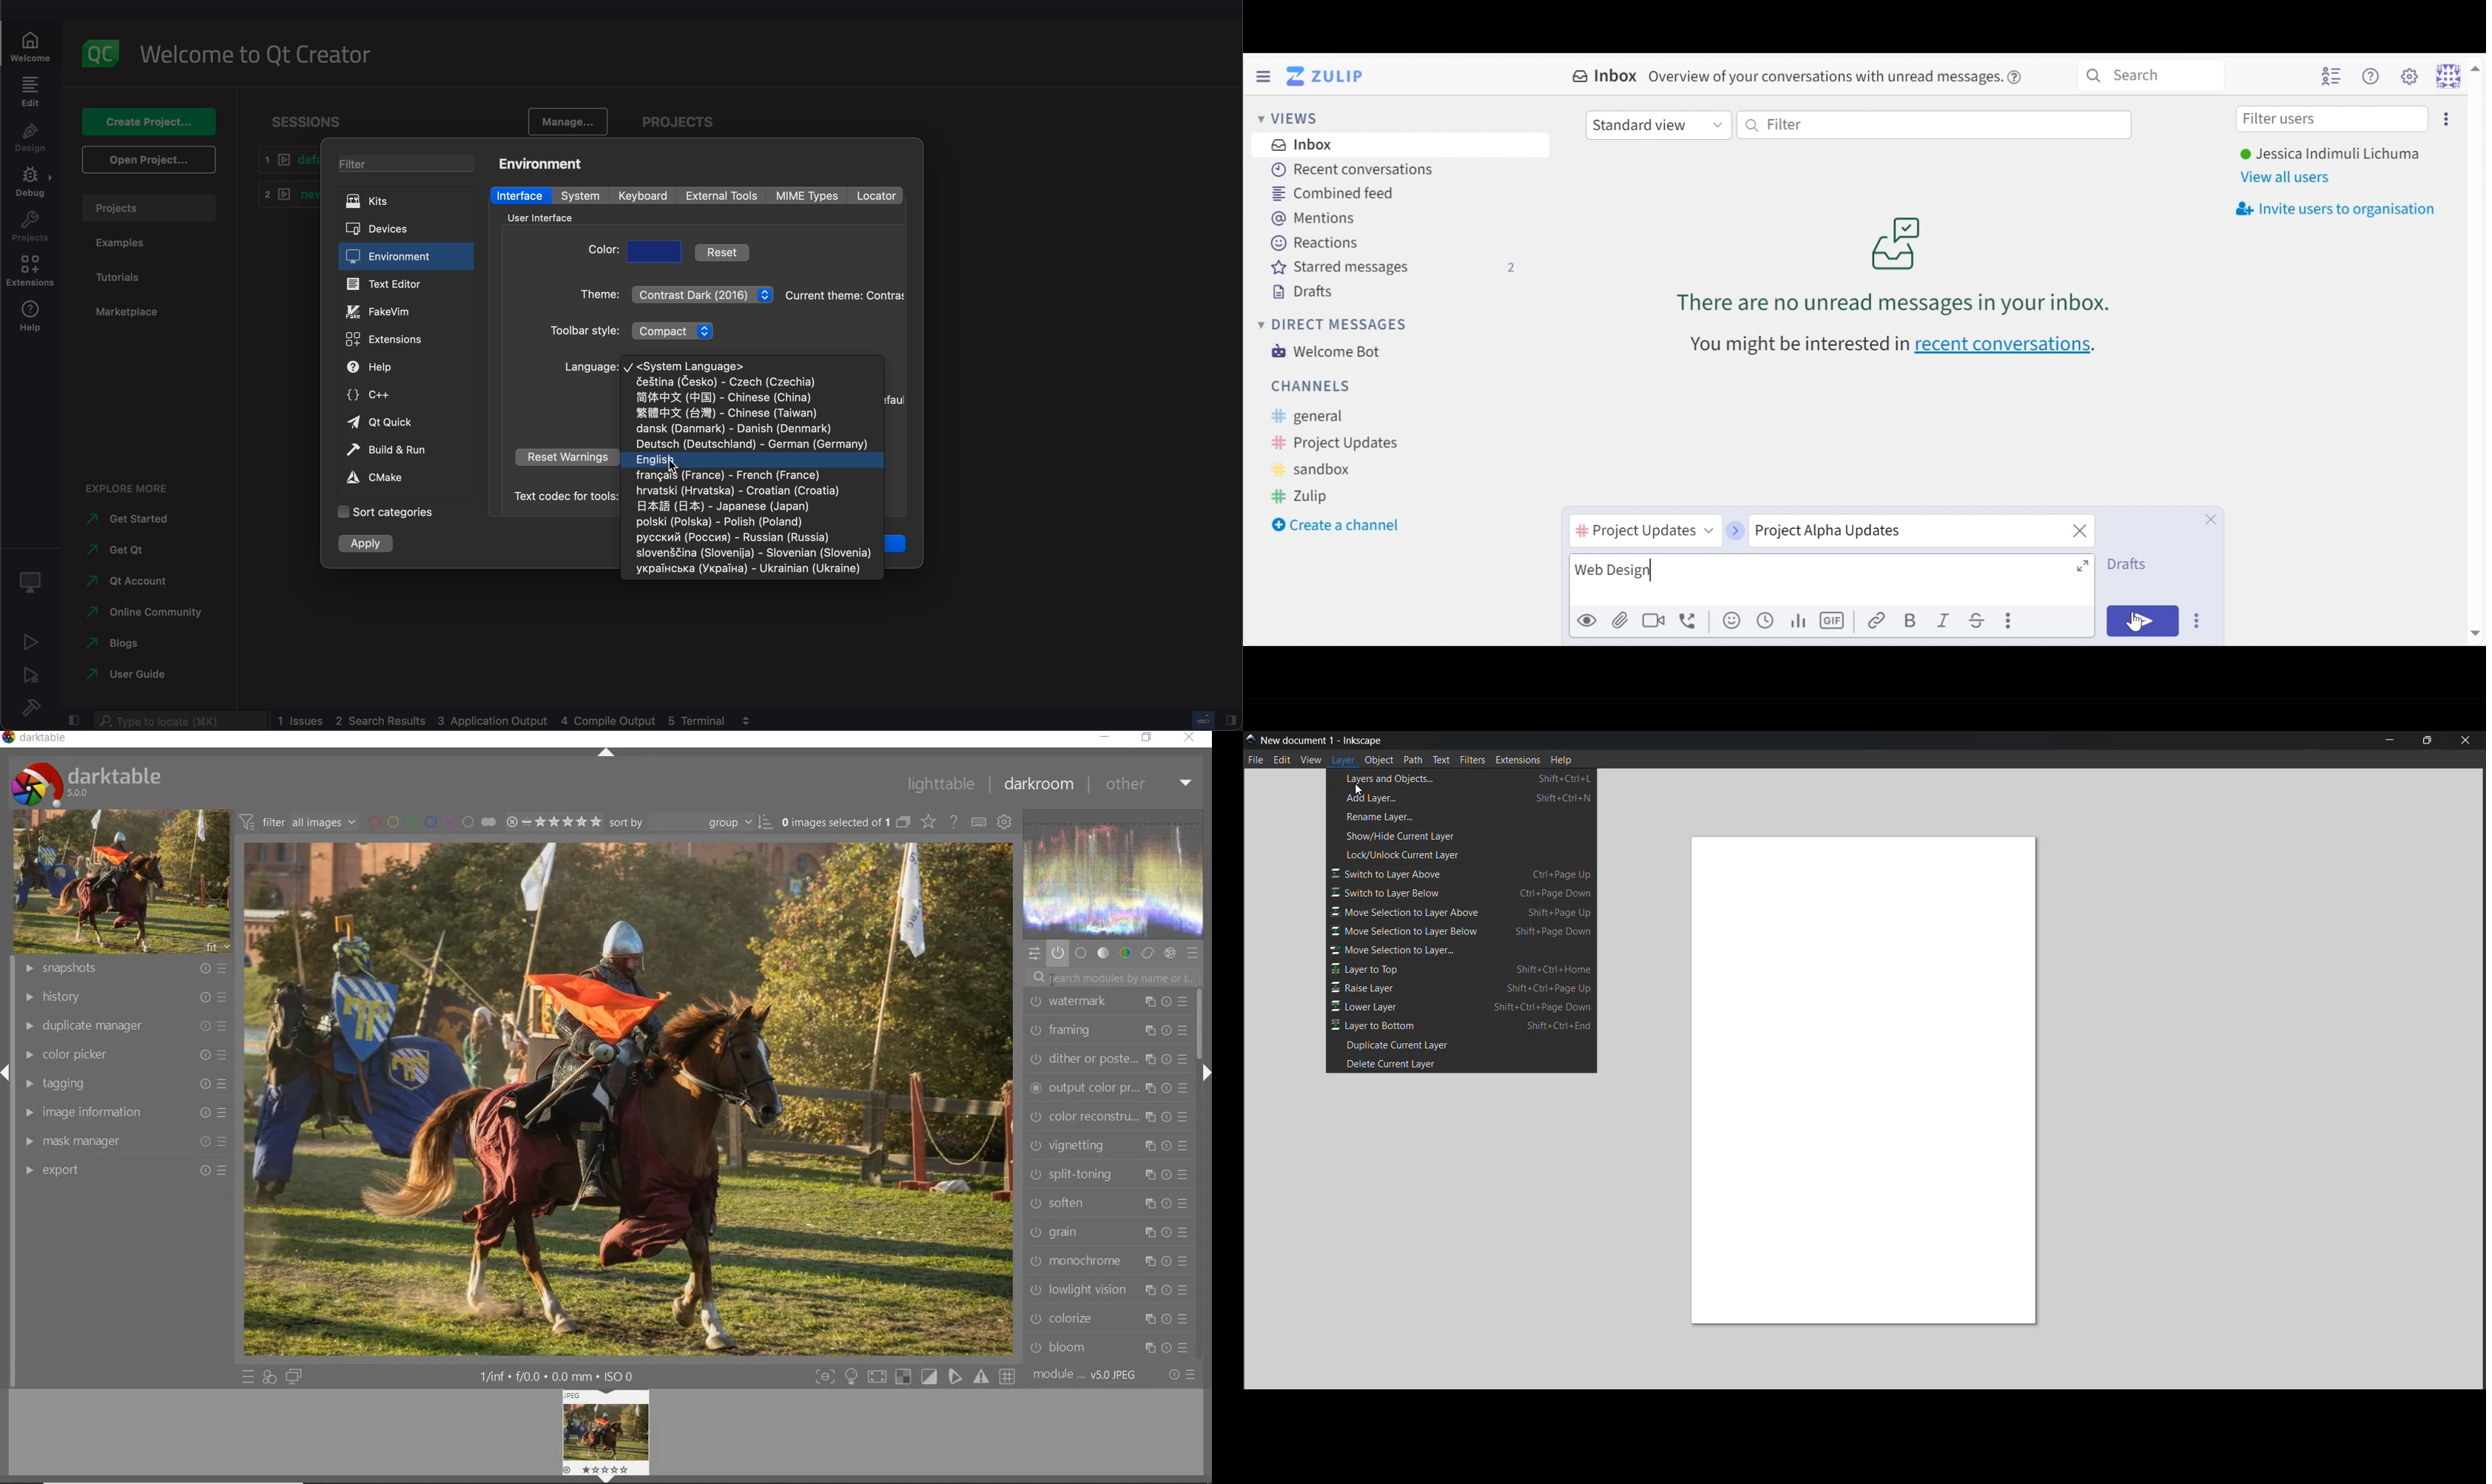  What do you see at coordinates (1405, 855) in the screenshot?
I see `locl/unlock current layer` at bounding box center [1405, 855].